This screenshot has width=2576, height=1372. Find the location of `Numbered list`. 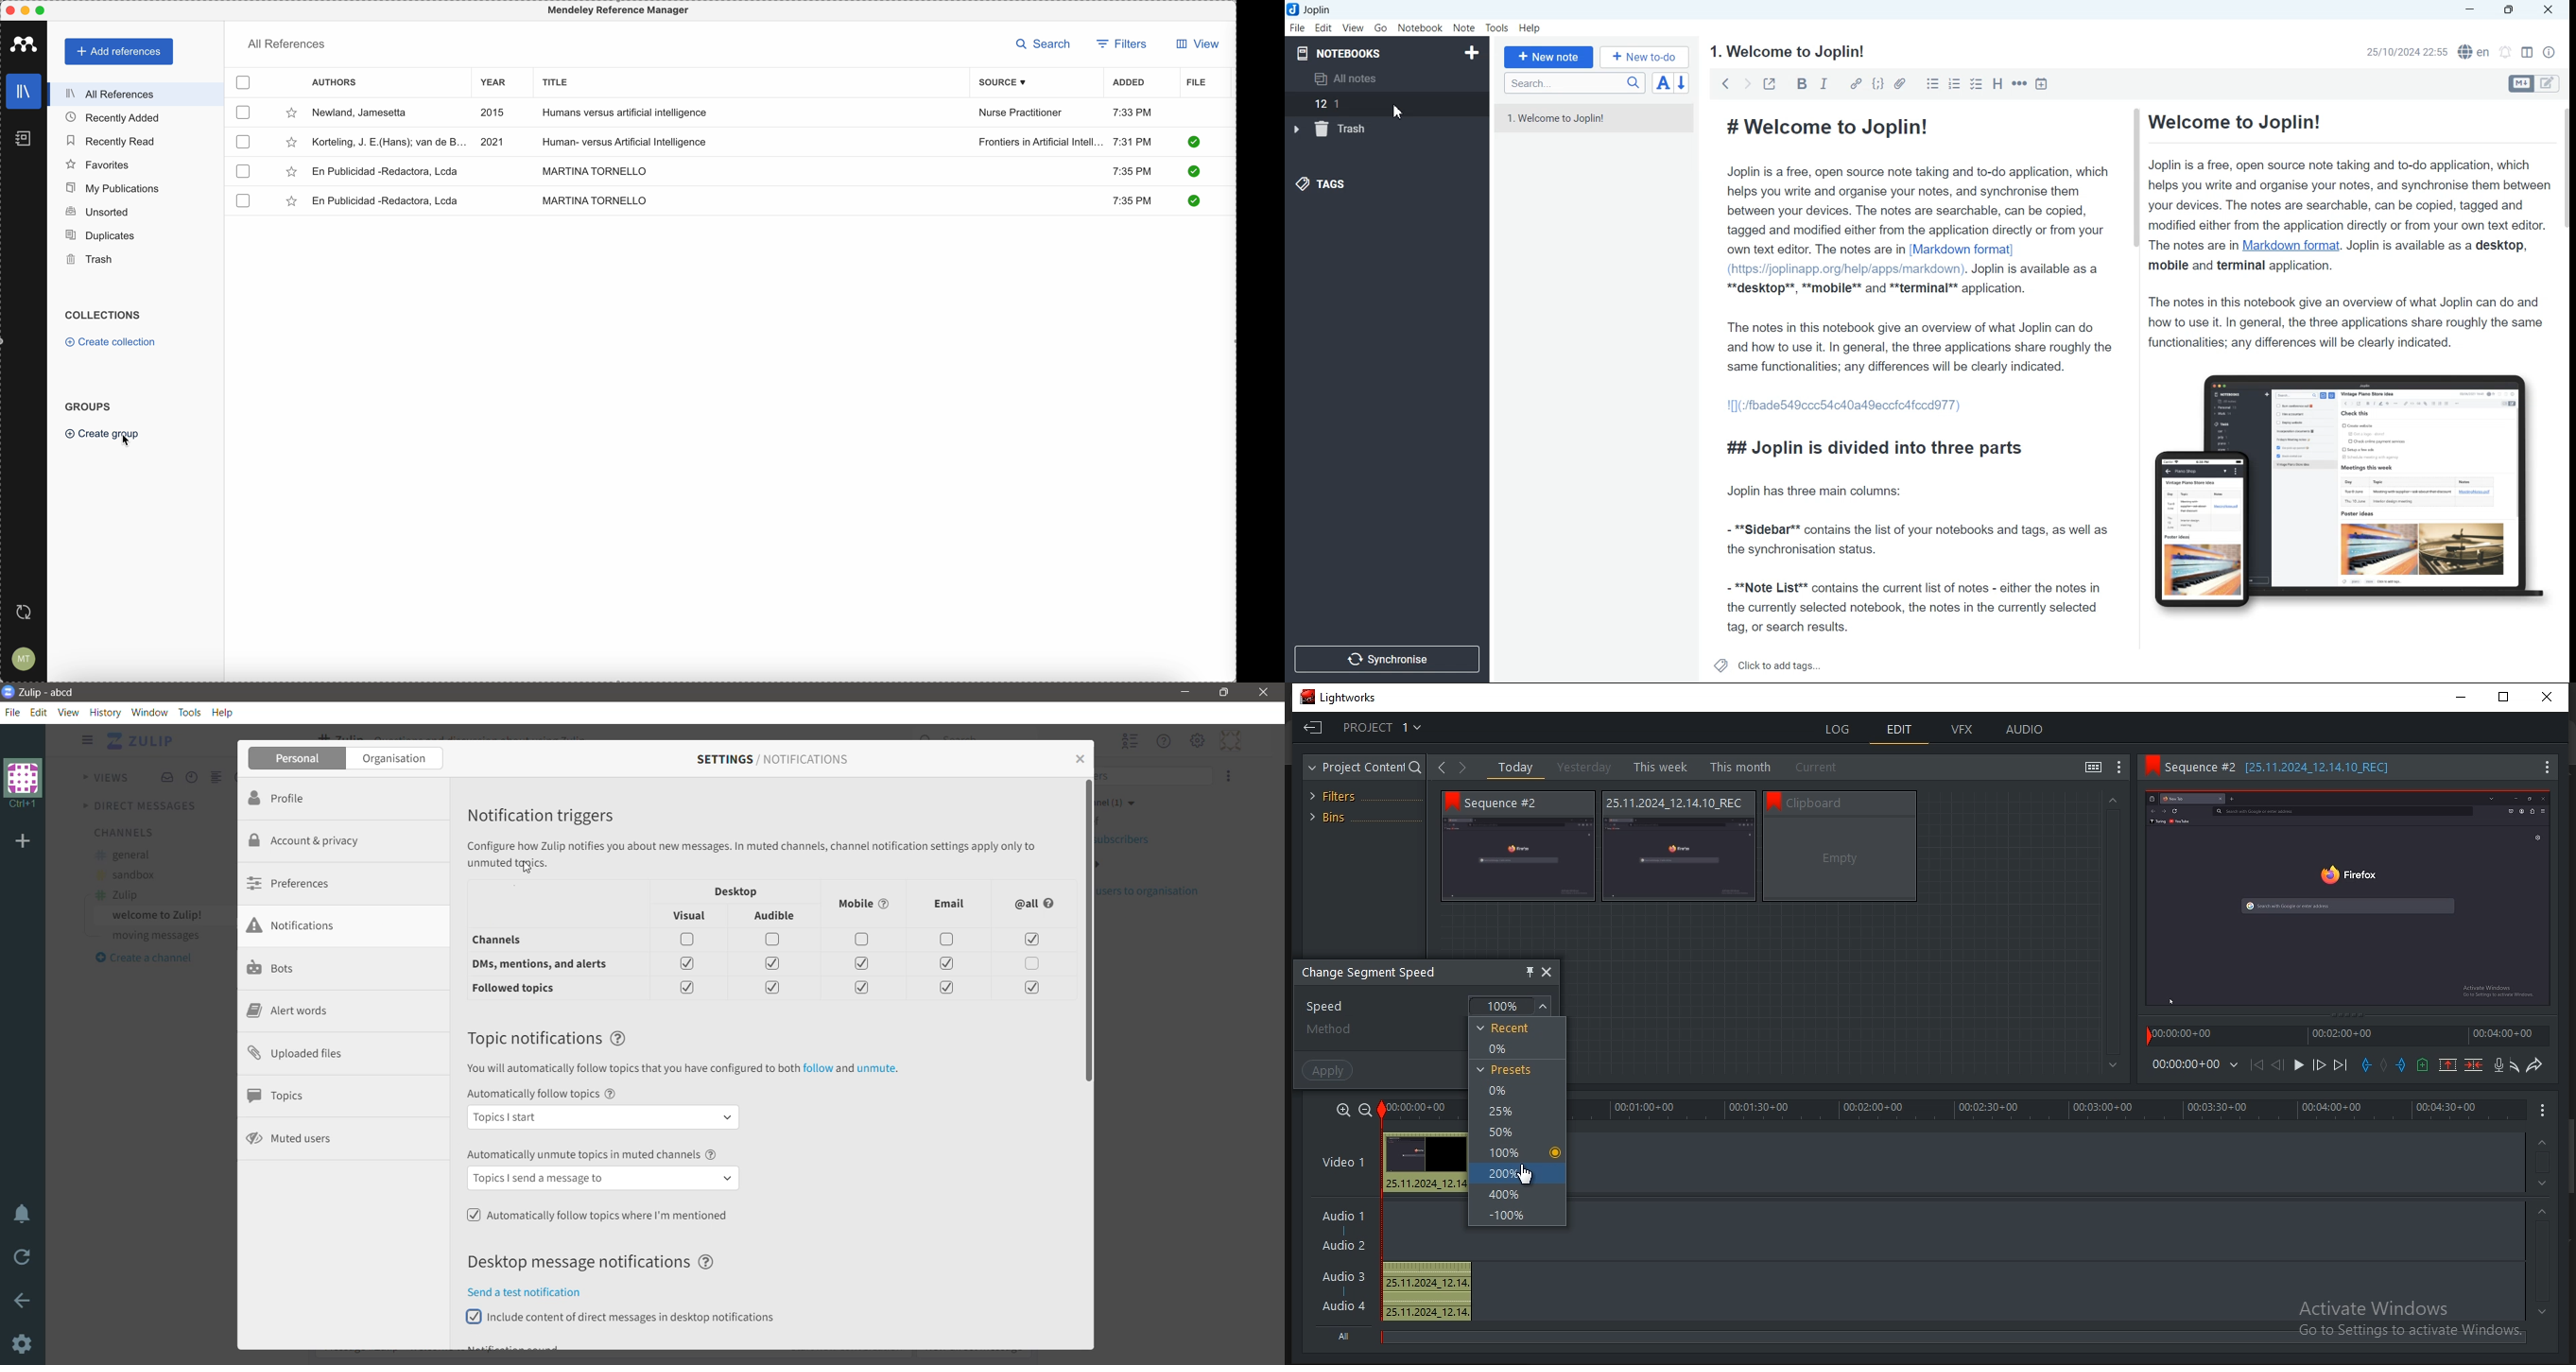

Numbered list is located at coordinates (1954, 84).